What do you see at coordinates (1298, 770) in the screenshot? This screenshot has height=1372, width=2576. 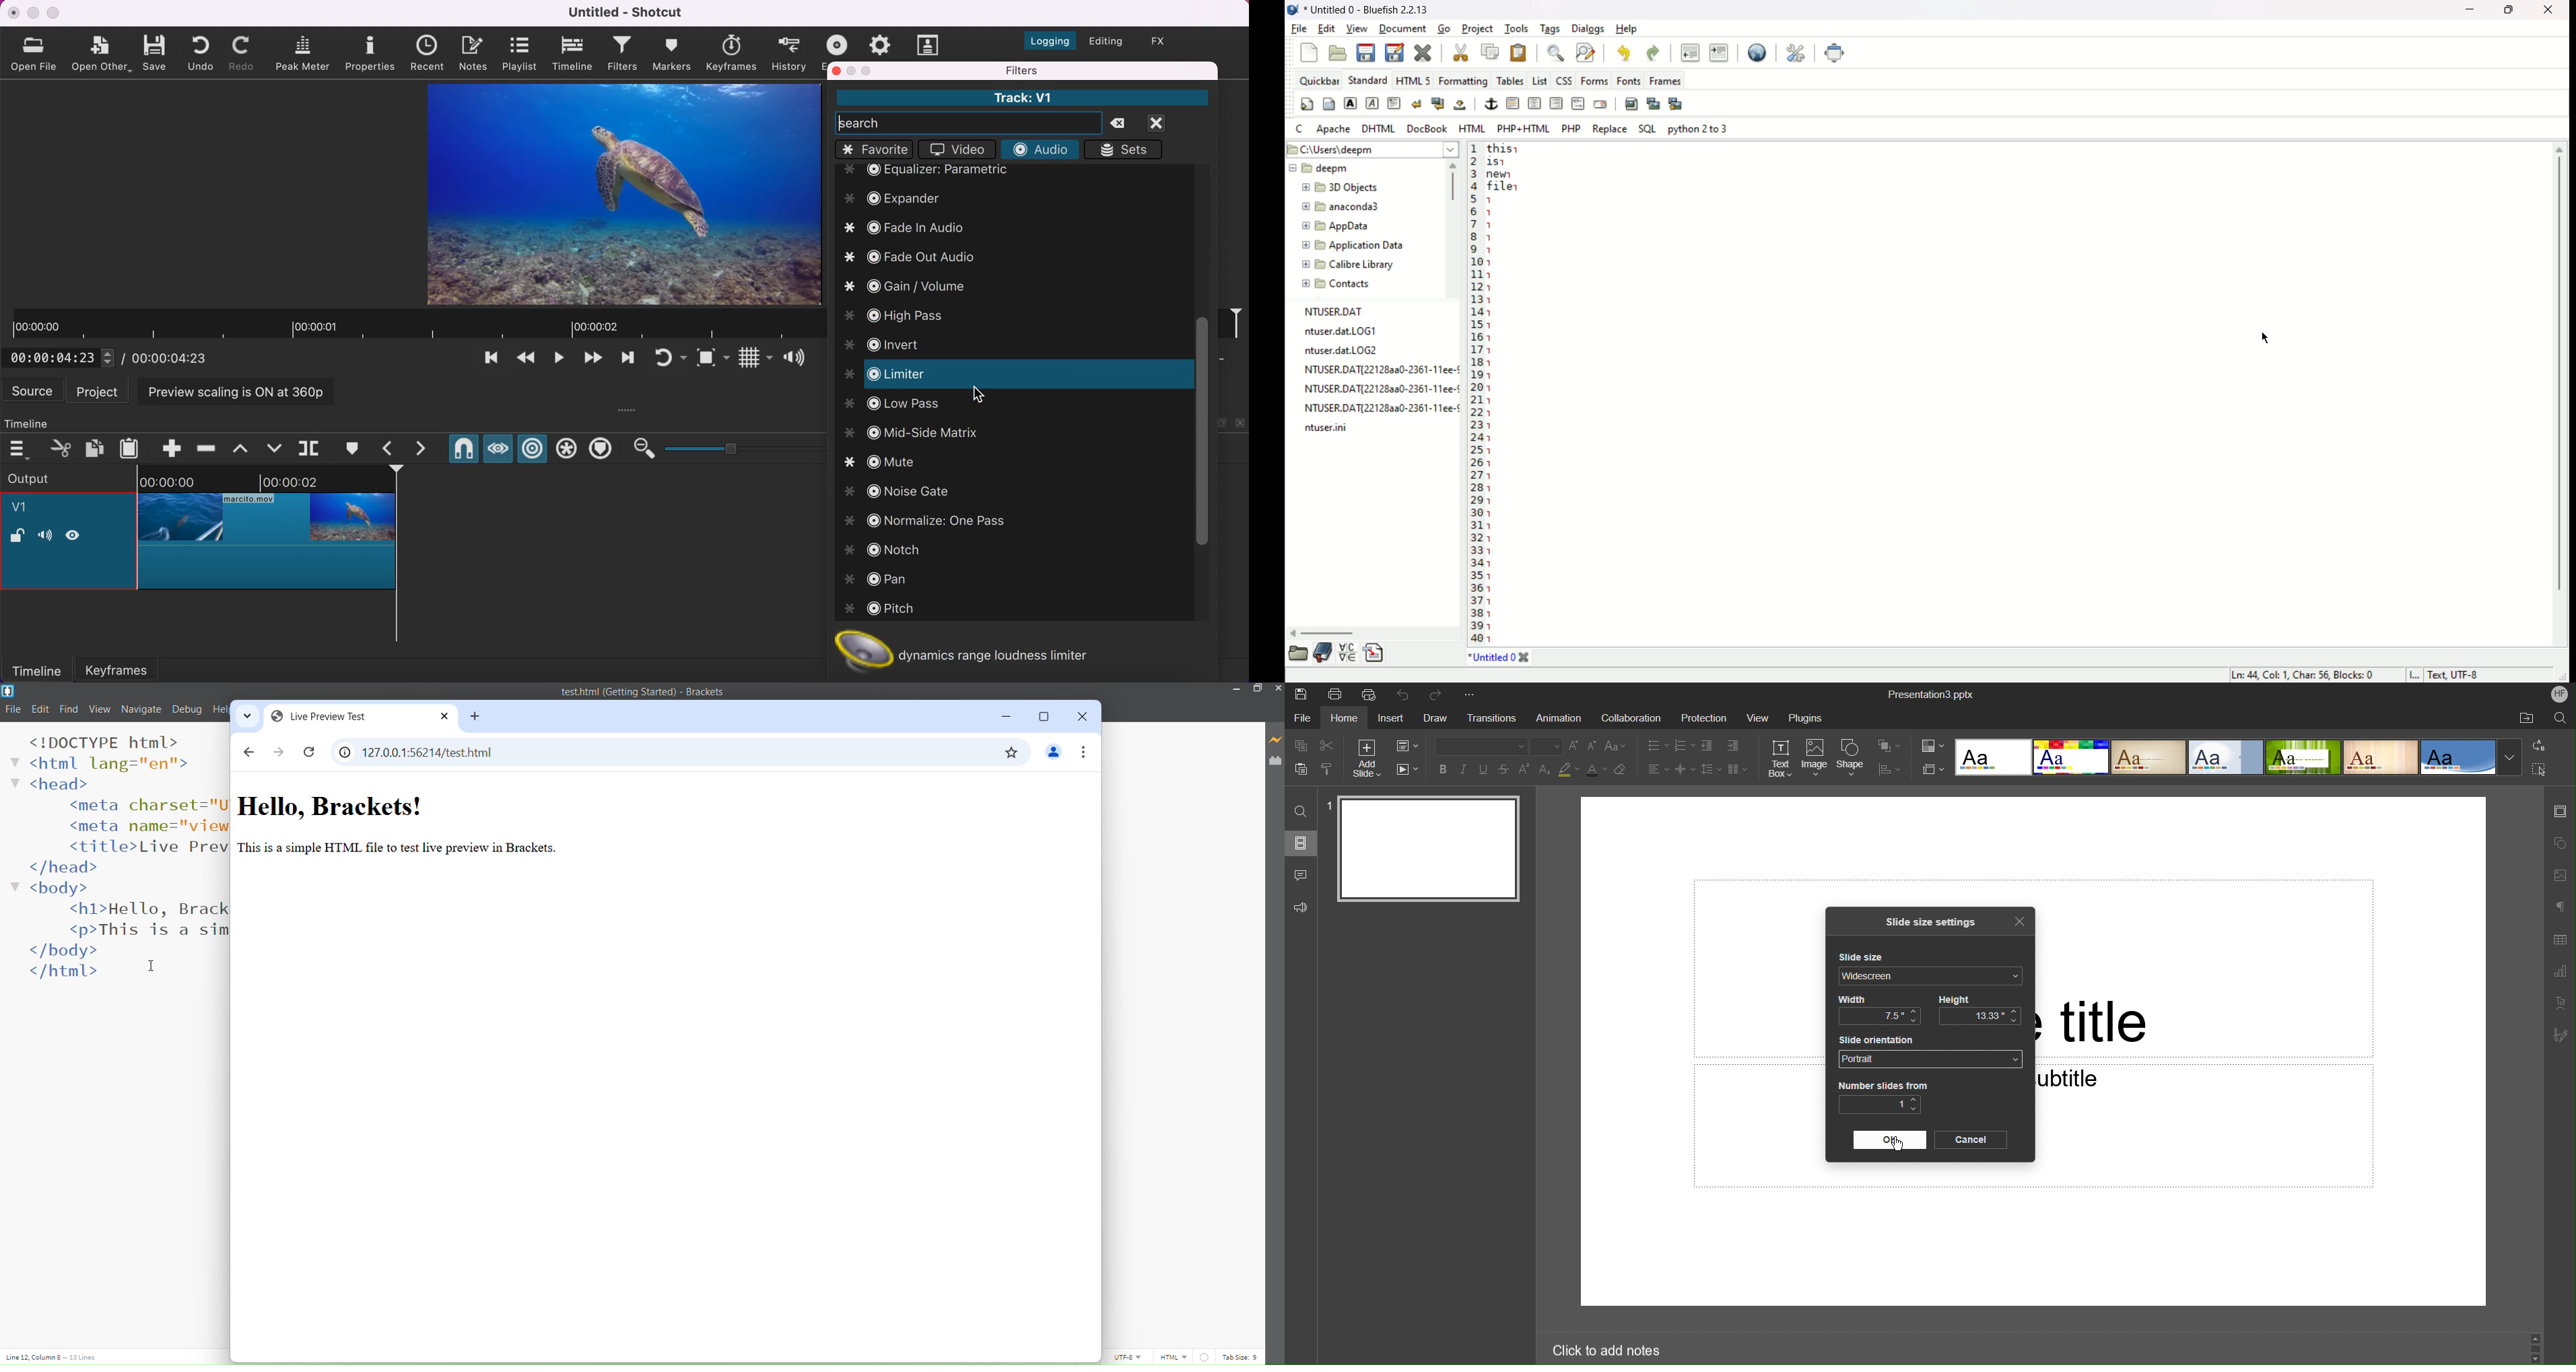 I see `Paste` at bounding box center [1298, 770].